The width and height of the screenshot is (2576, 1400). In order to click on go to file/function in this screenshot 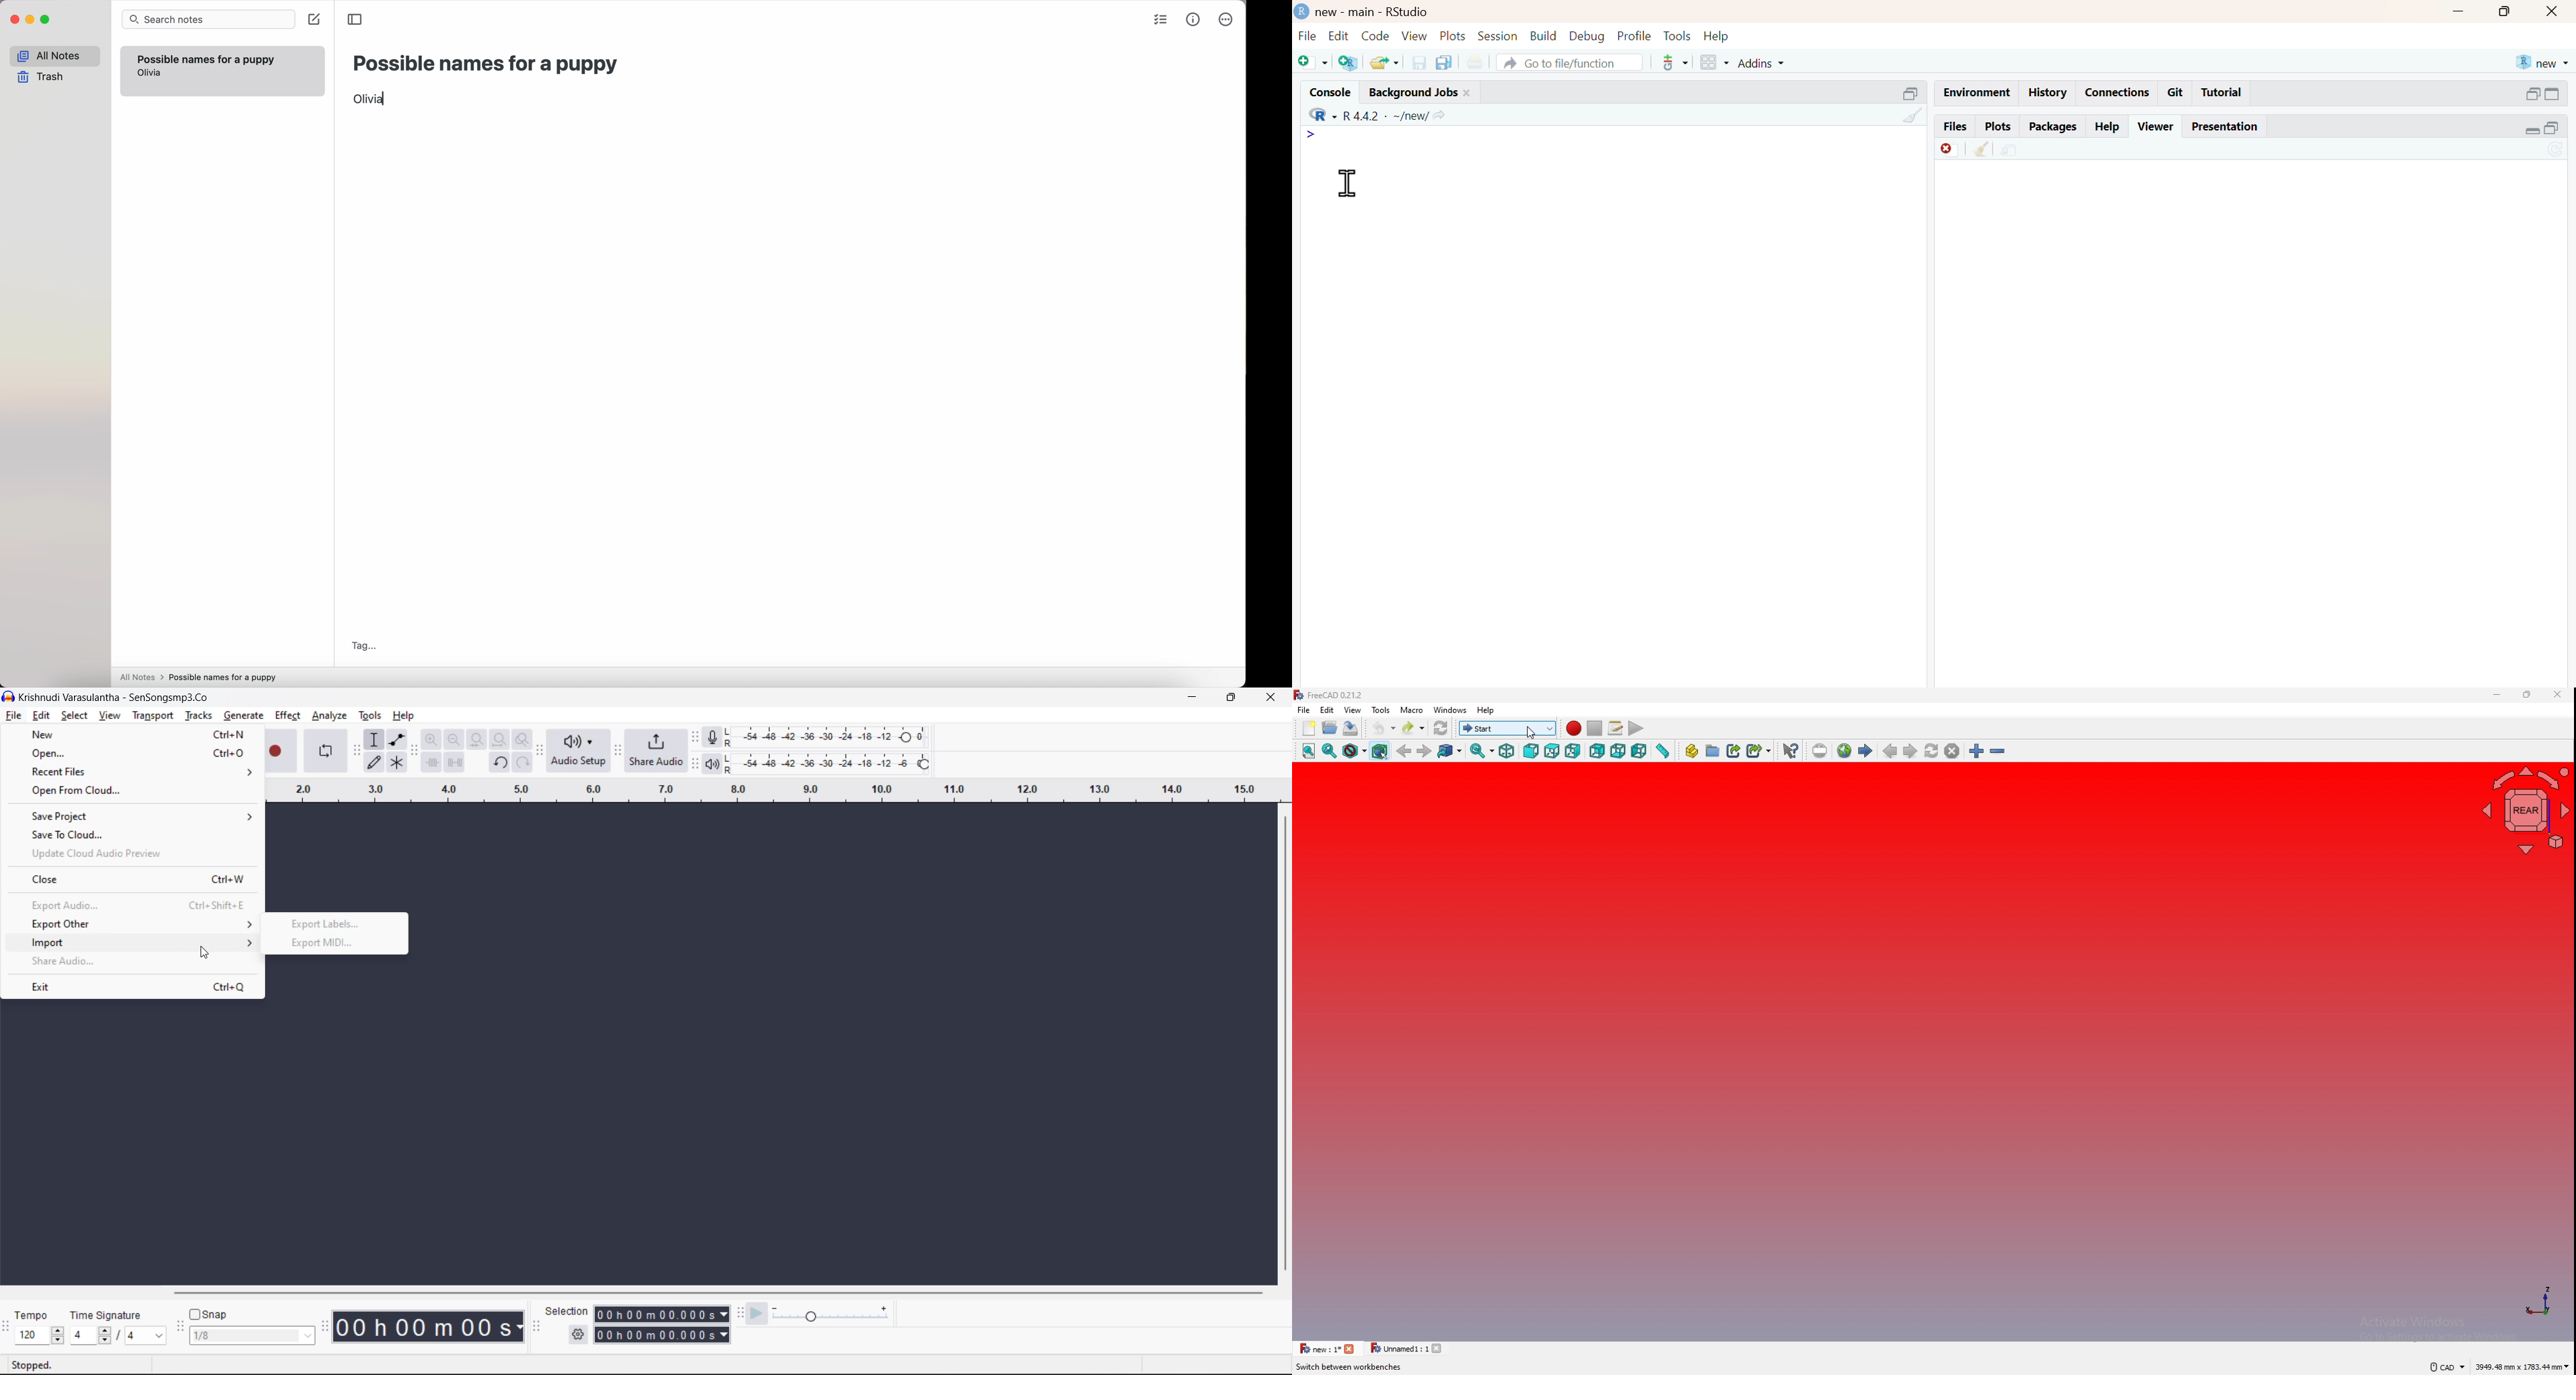, I will do `click(1569, 63)`.